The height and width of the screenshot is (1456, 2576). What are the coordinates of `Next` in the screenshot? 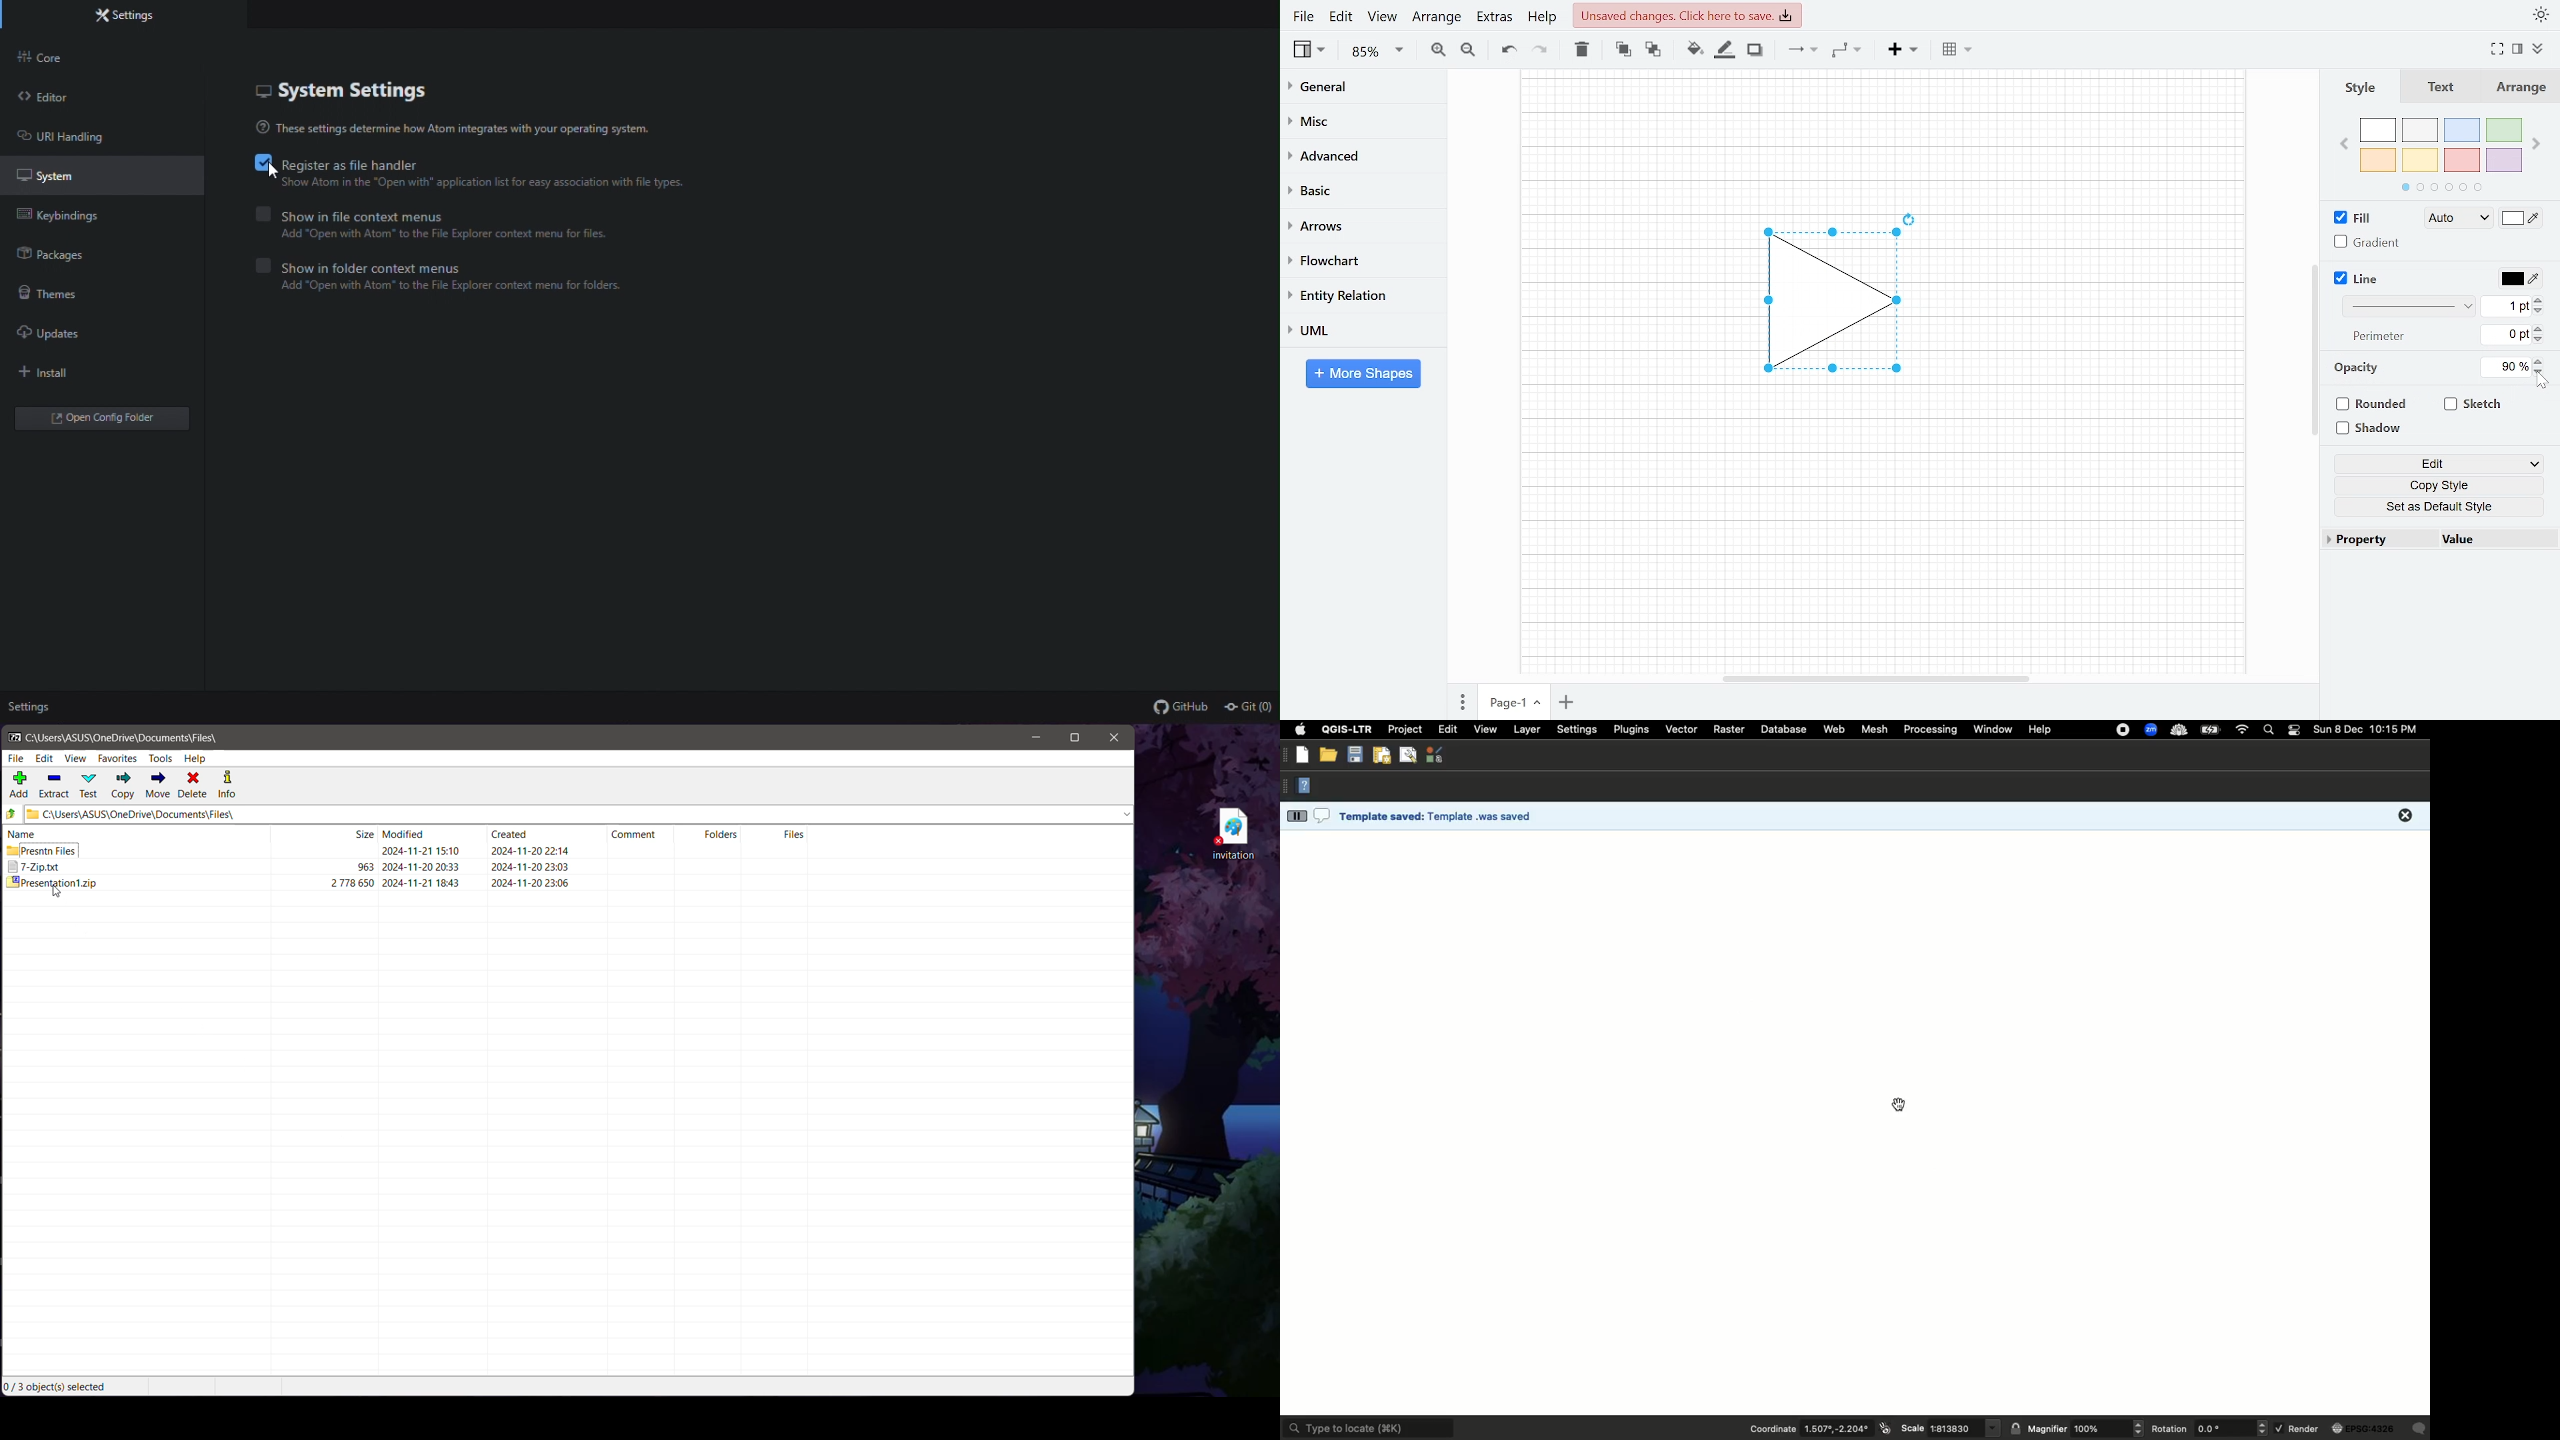 It's located at (2538, 140).